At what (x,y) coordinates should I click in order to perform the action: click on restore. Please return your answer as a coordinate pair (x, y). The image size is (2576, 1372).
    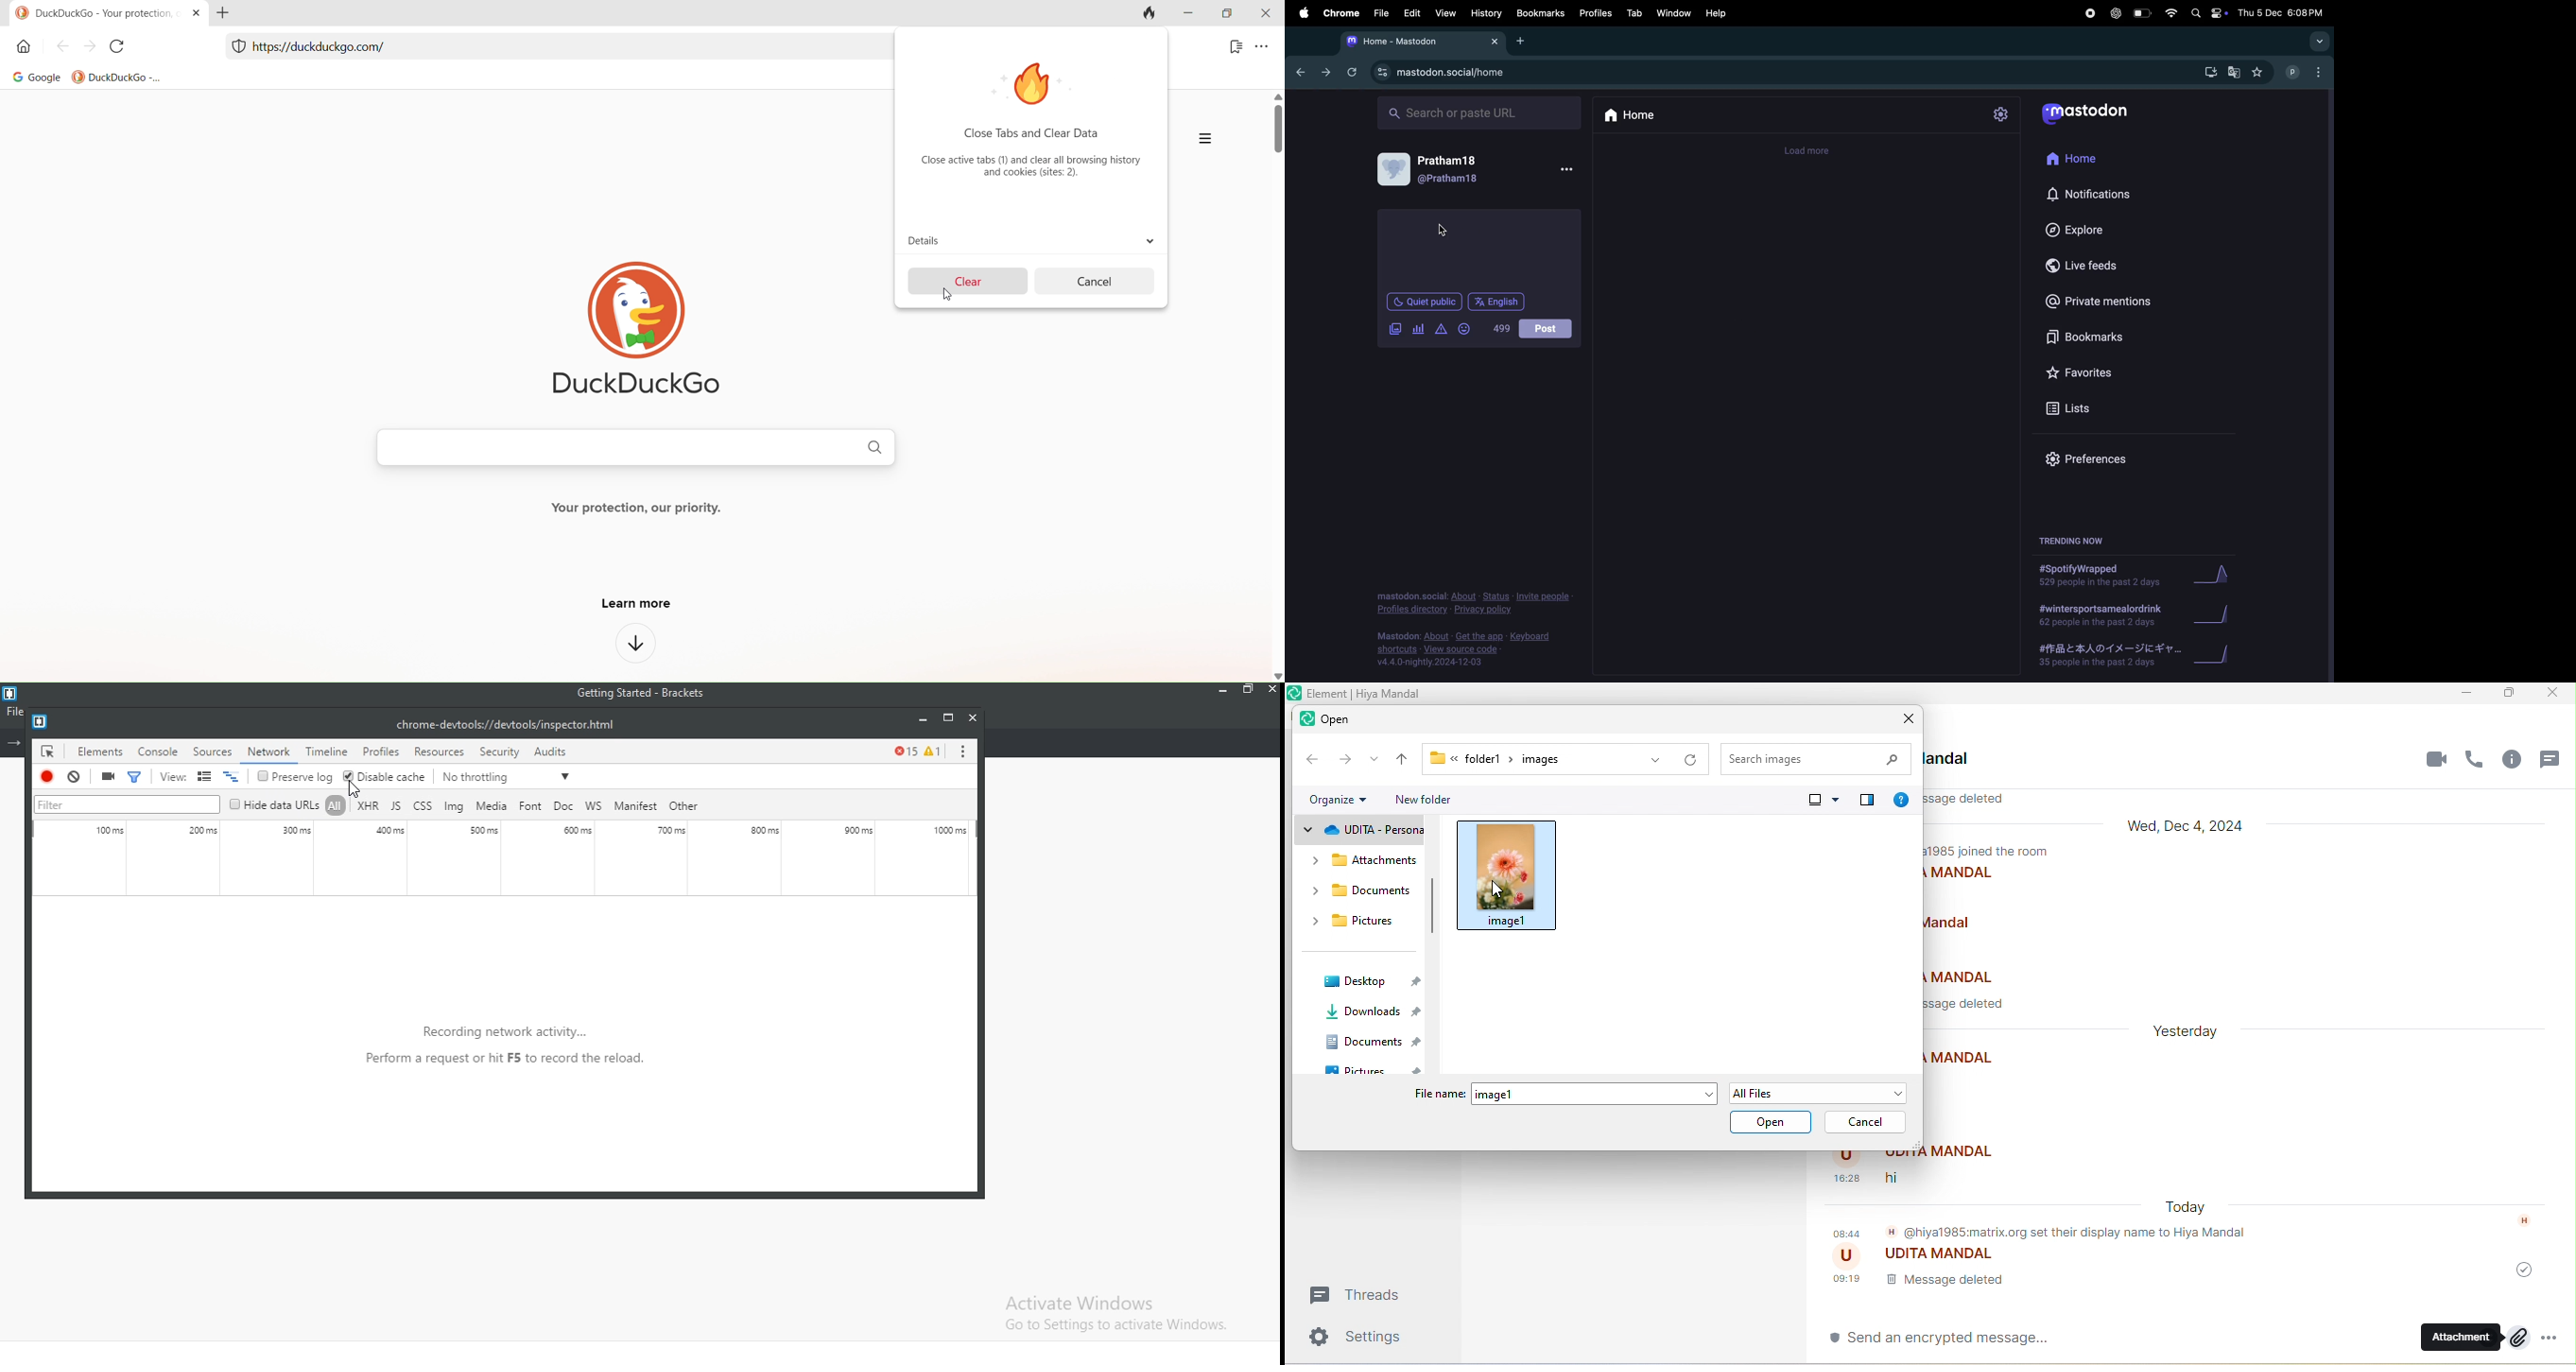
    Looking at the image, I should click on (1248, 692).